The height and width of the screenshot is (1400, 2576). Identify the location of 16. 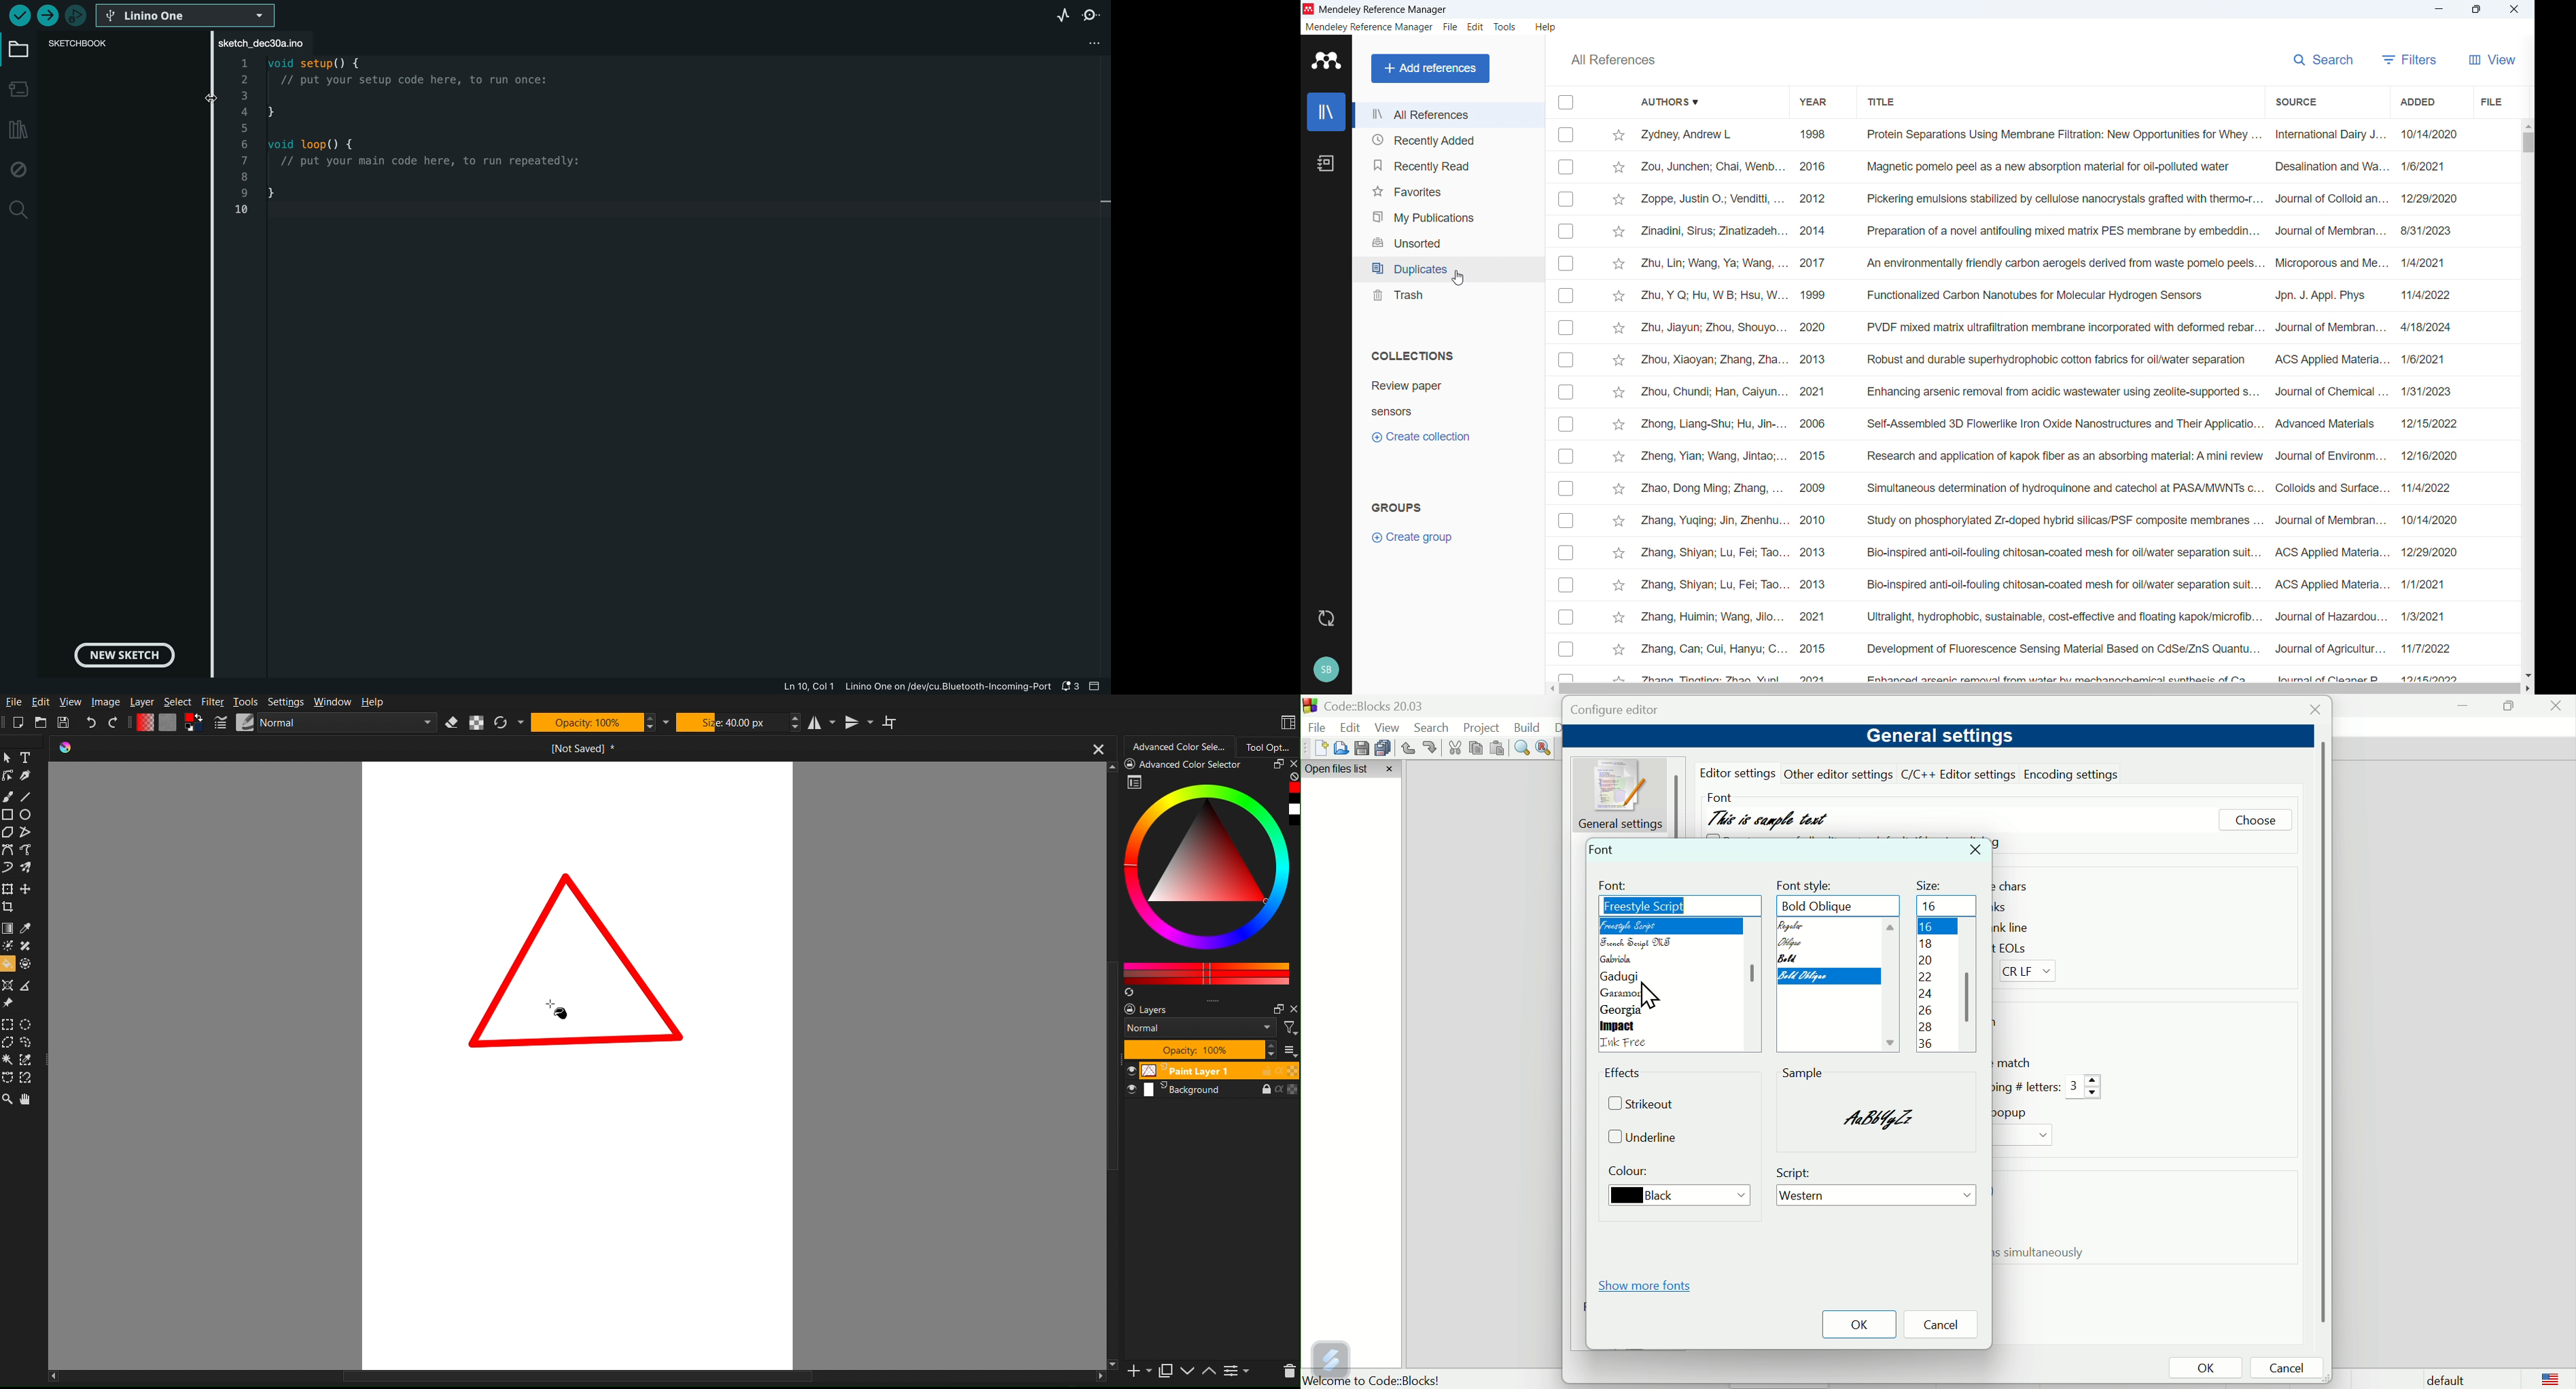
(1924, 928).